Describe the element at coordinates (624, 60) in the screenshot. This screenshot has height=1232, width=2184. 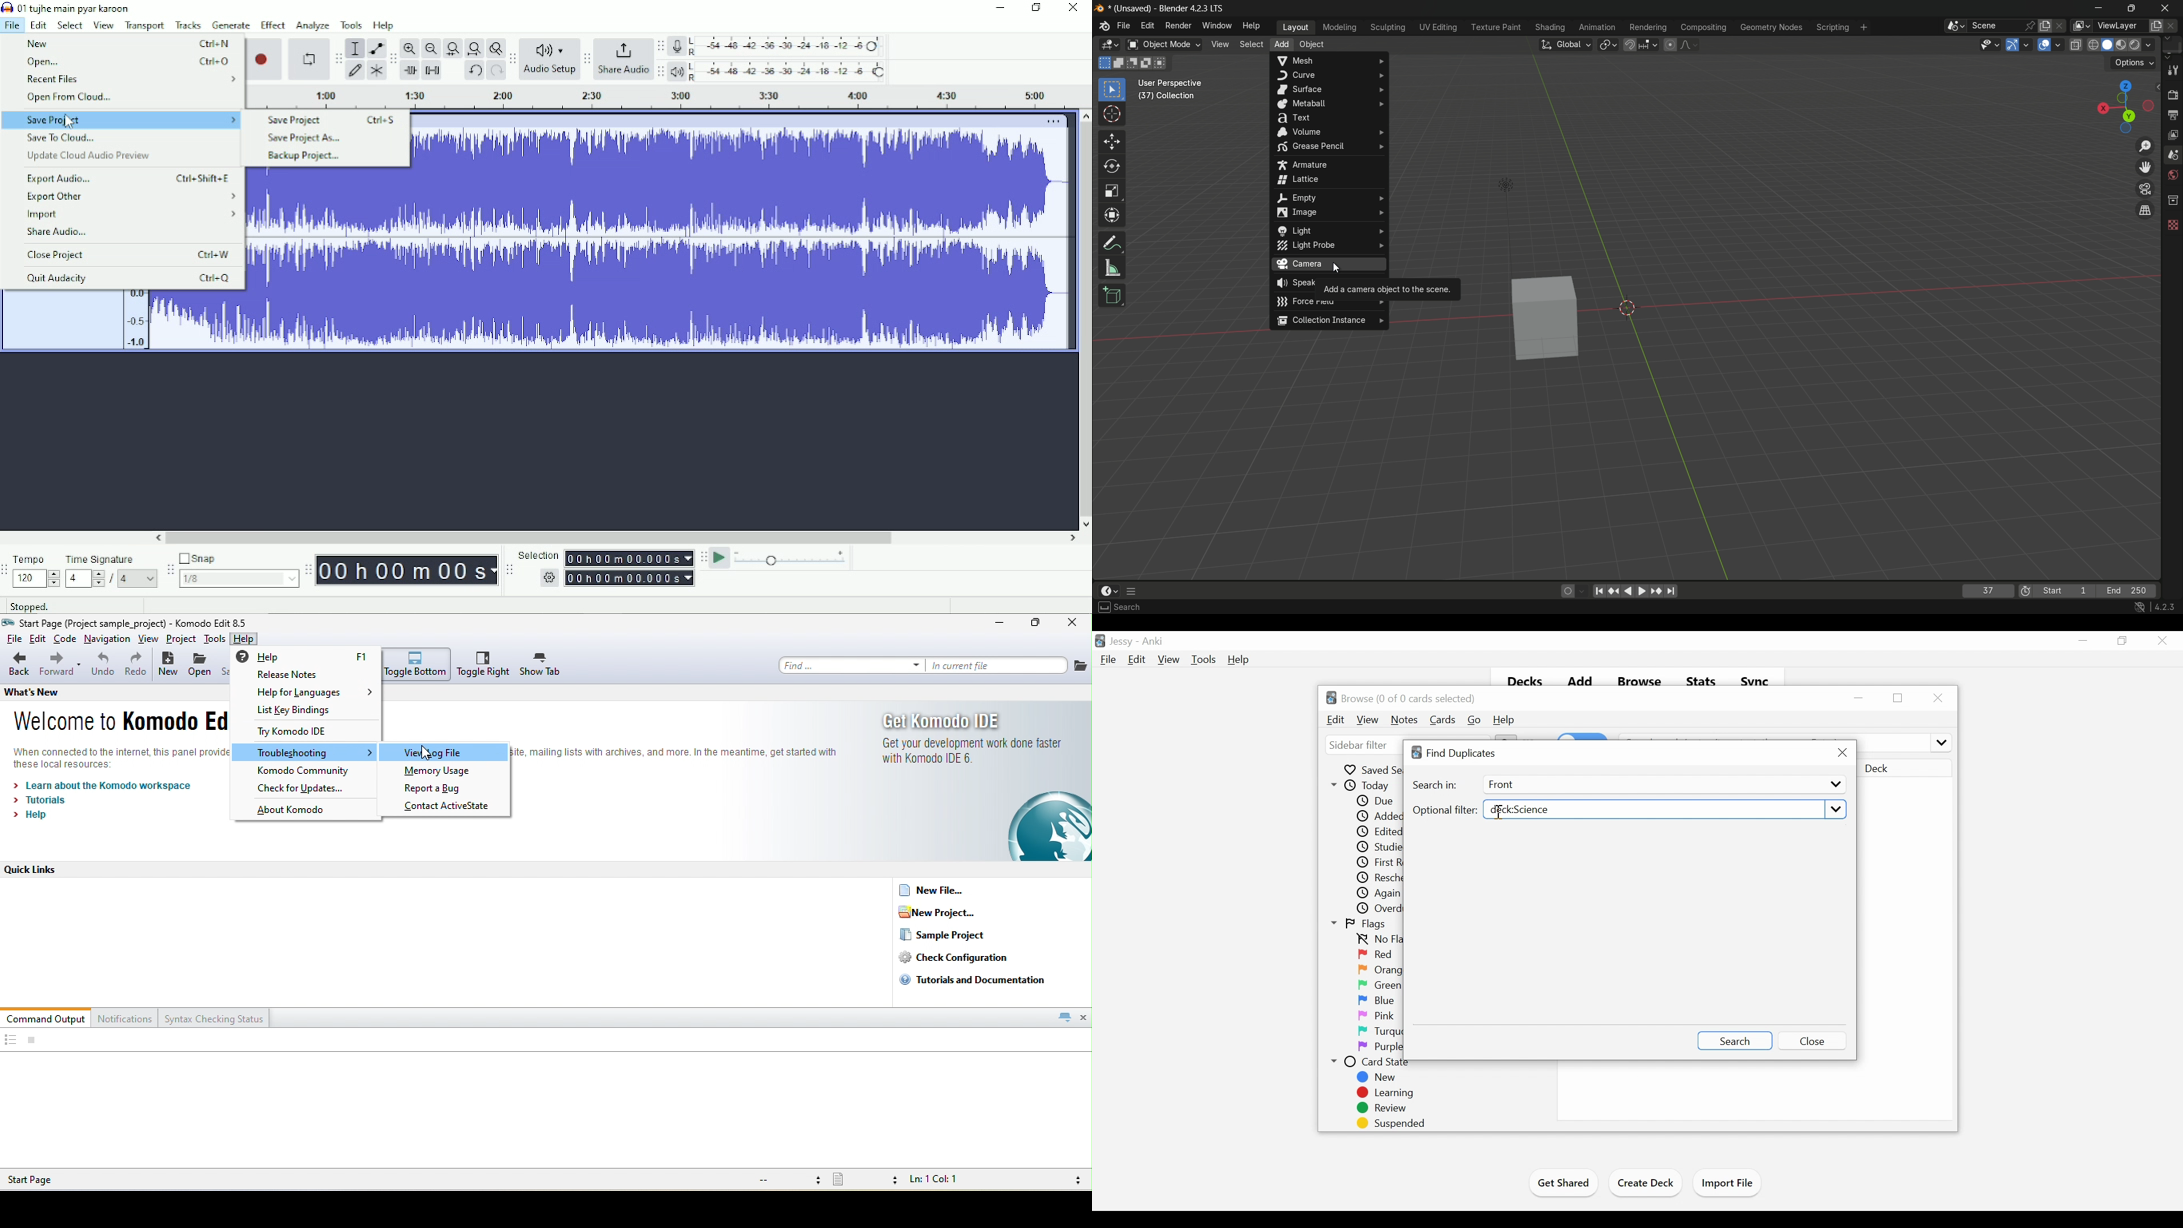
I see `Share Audio` at that location.